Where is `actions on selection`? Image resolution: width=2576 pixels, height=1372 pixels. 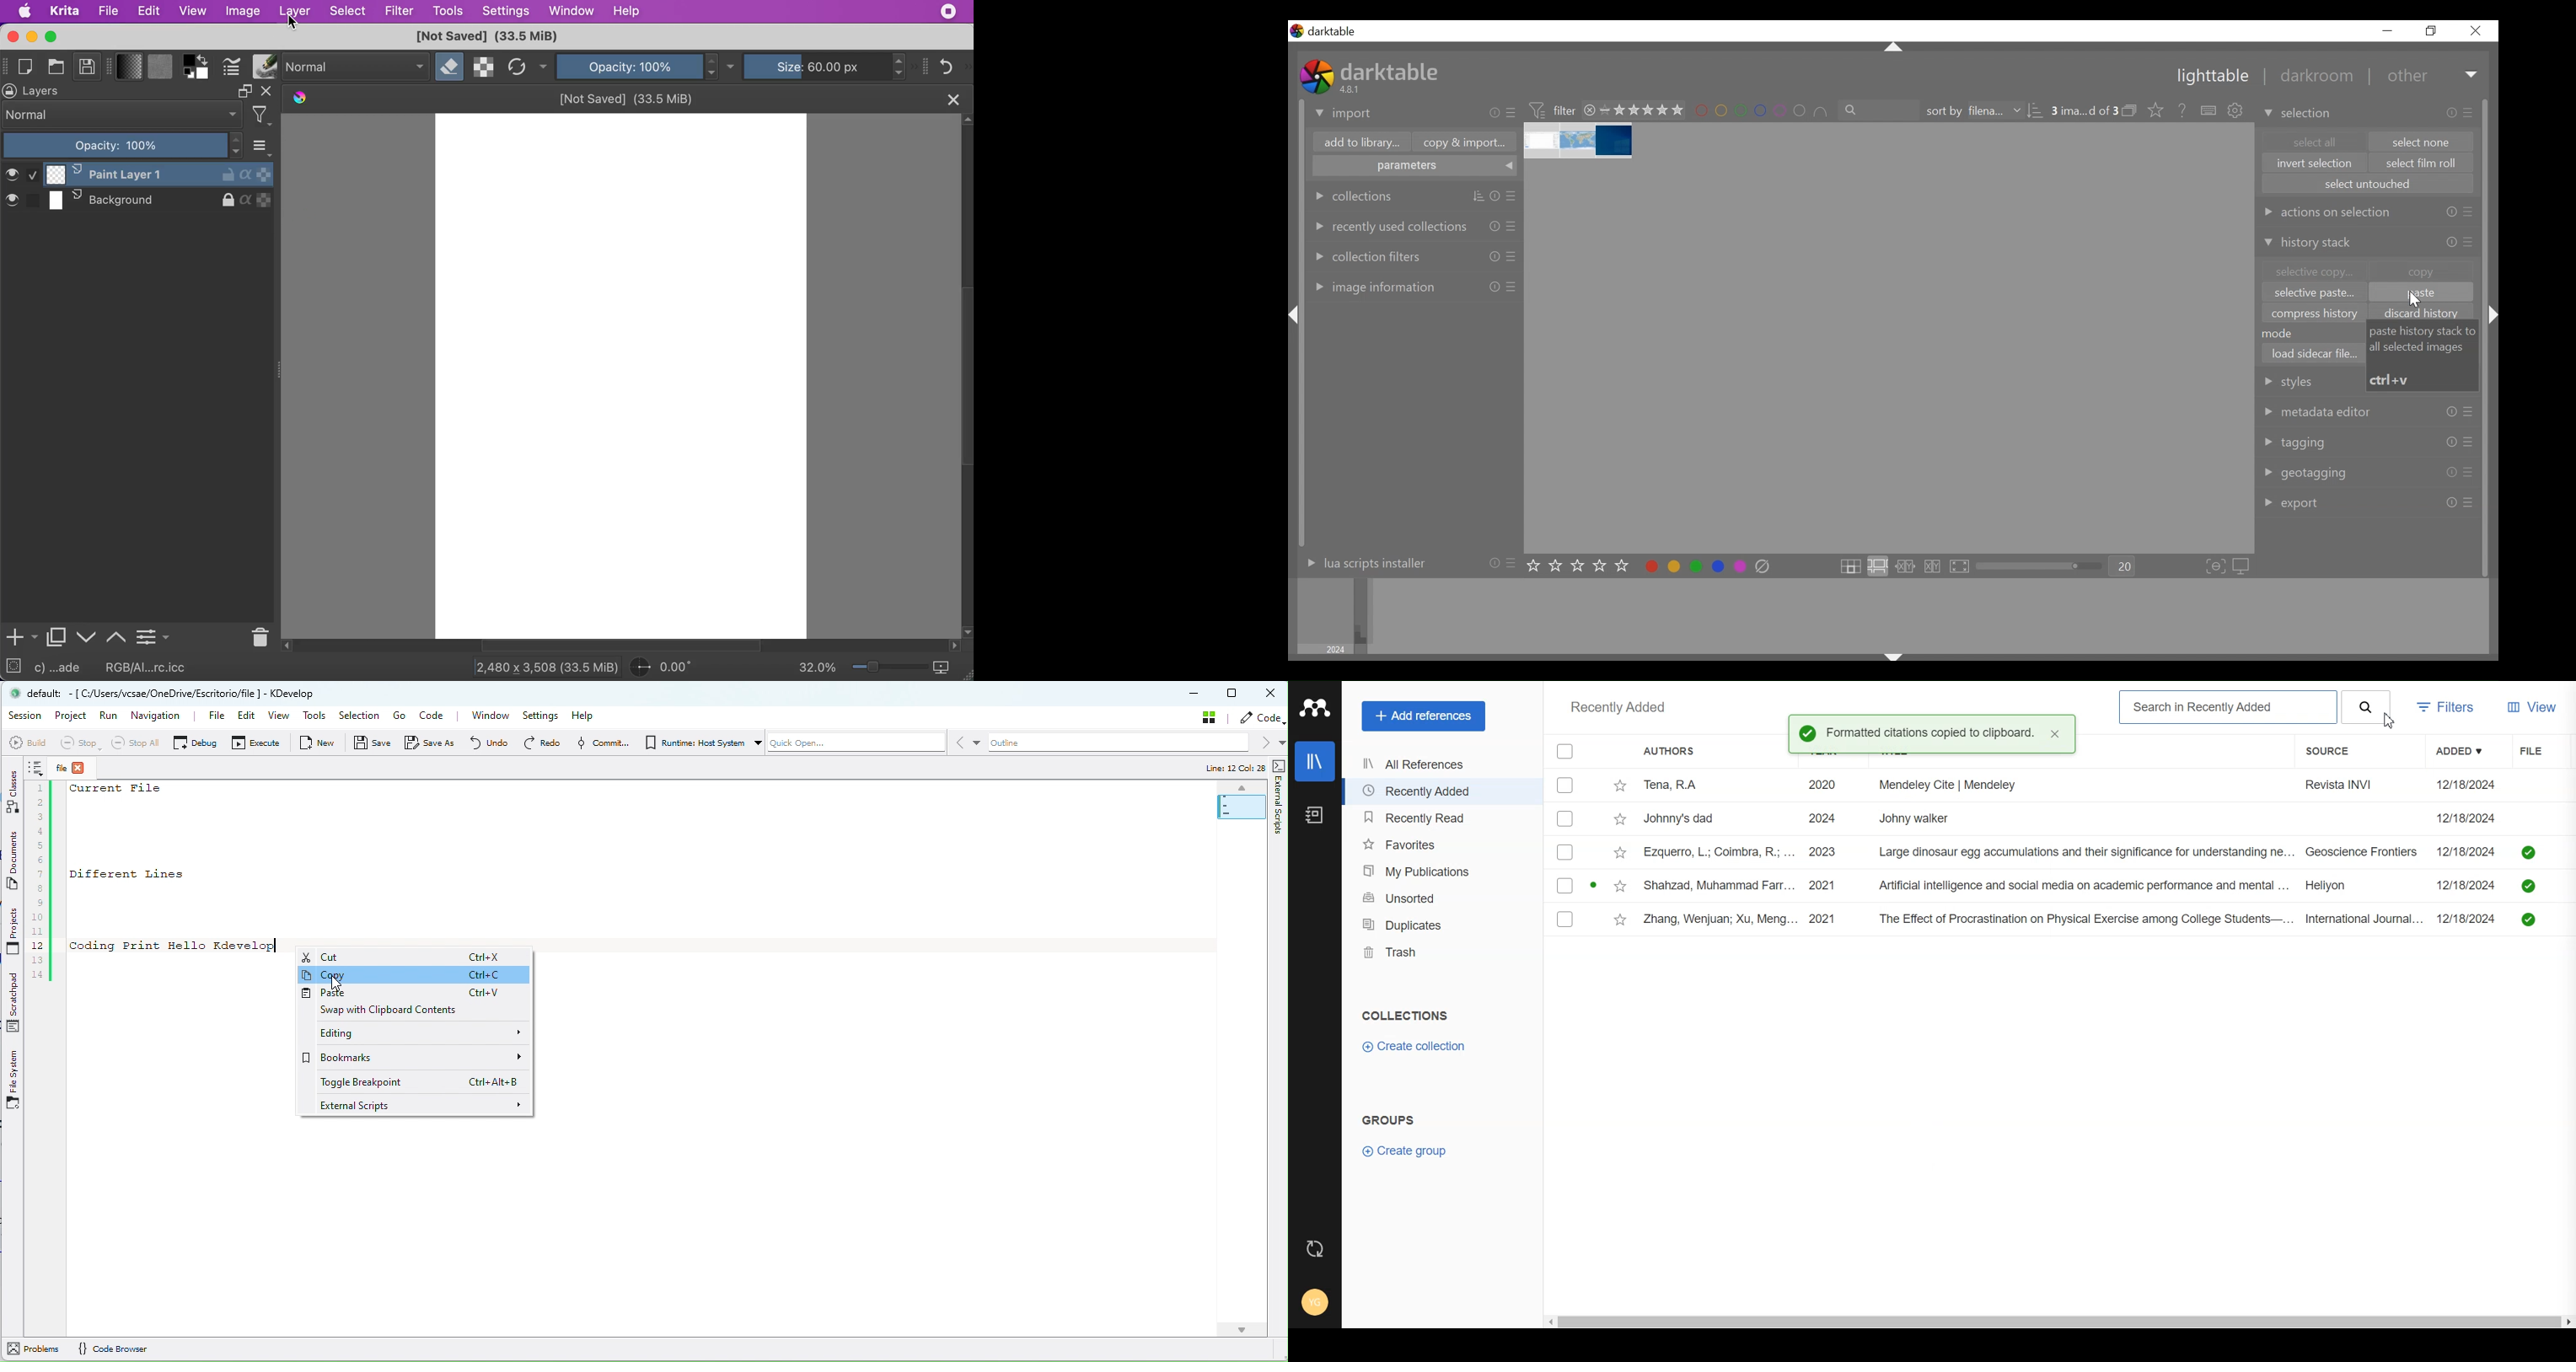 actions on selection is located at coordinates (2327, 211).